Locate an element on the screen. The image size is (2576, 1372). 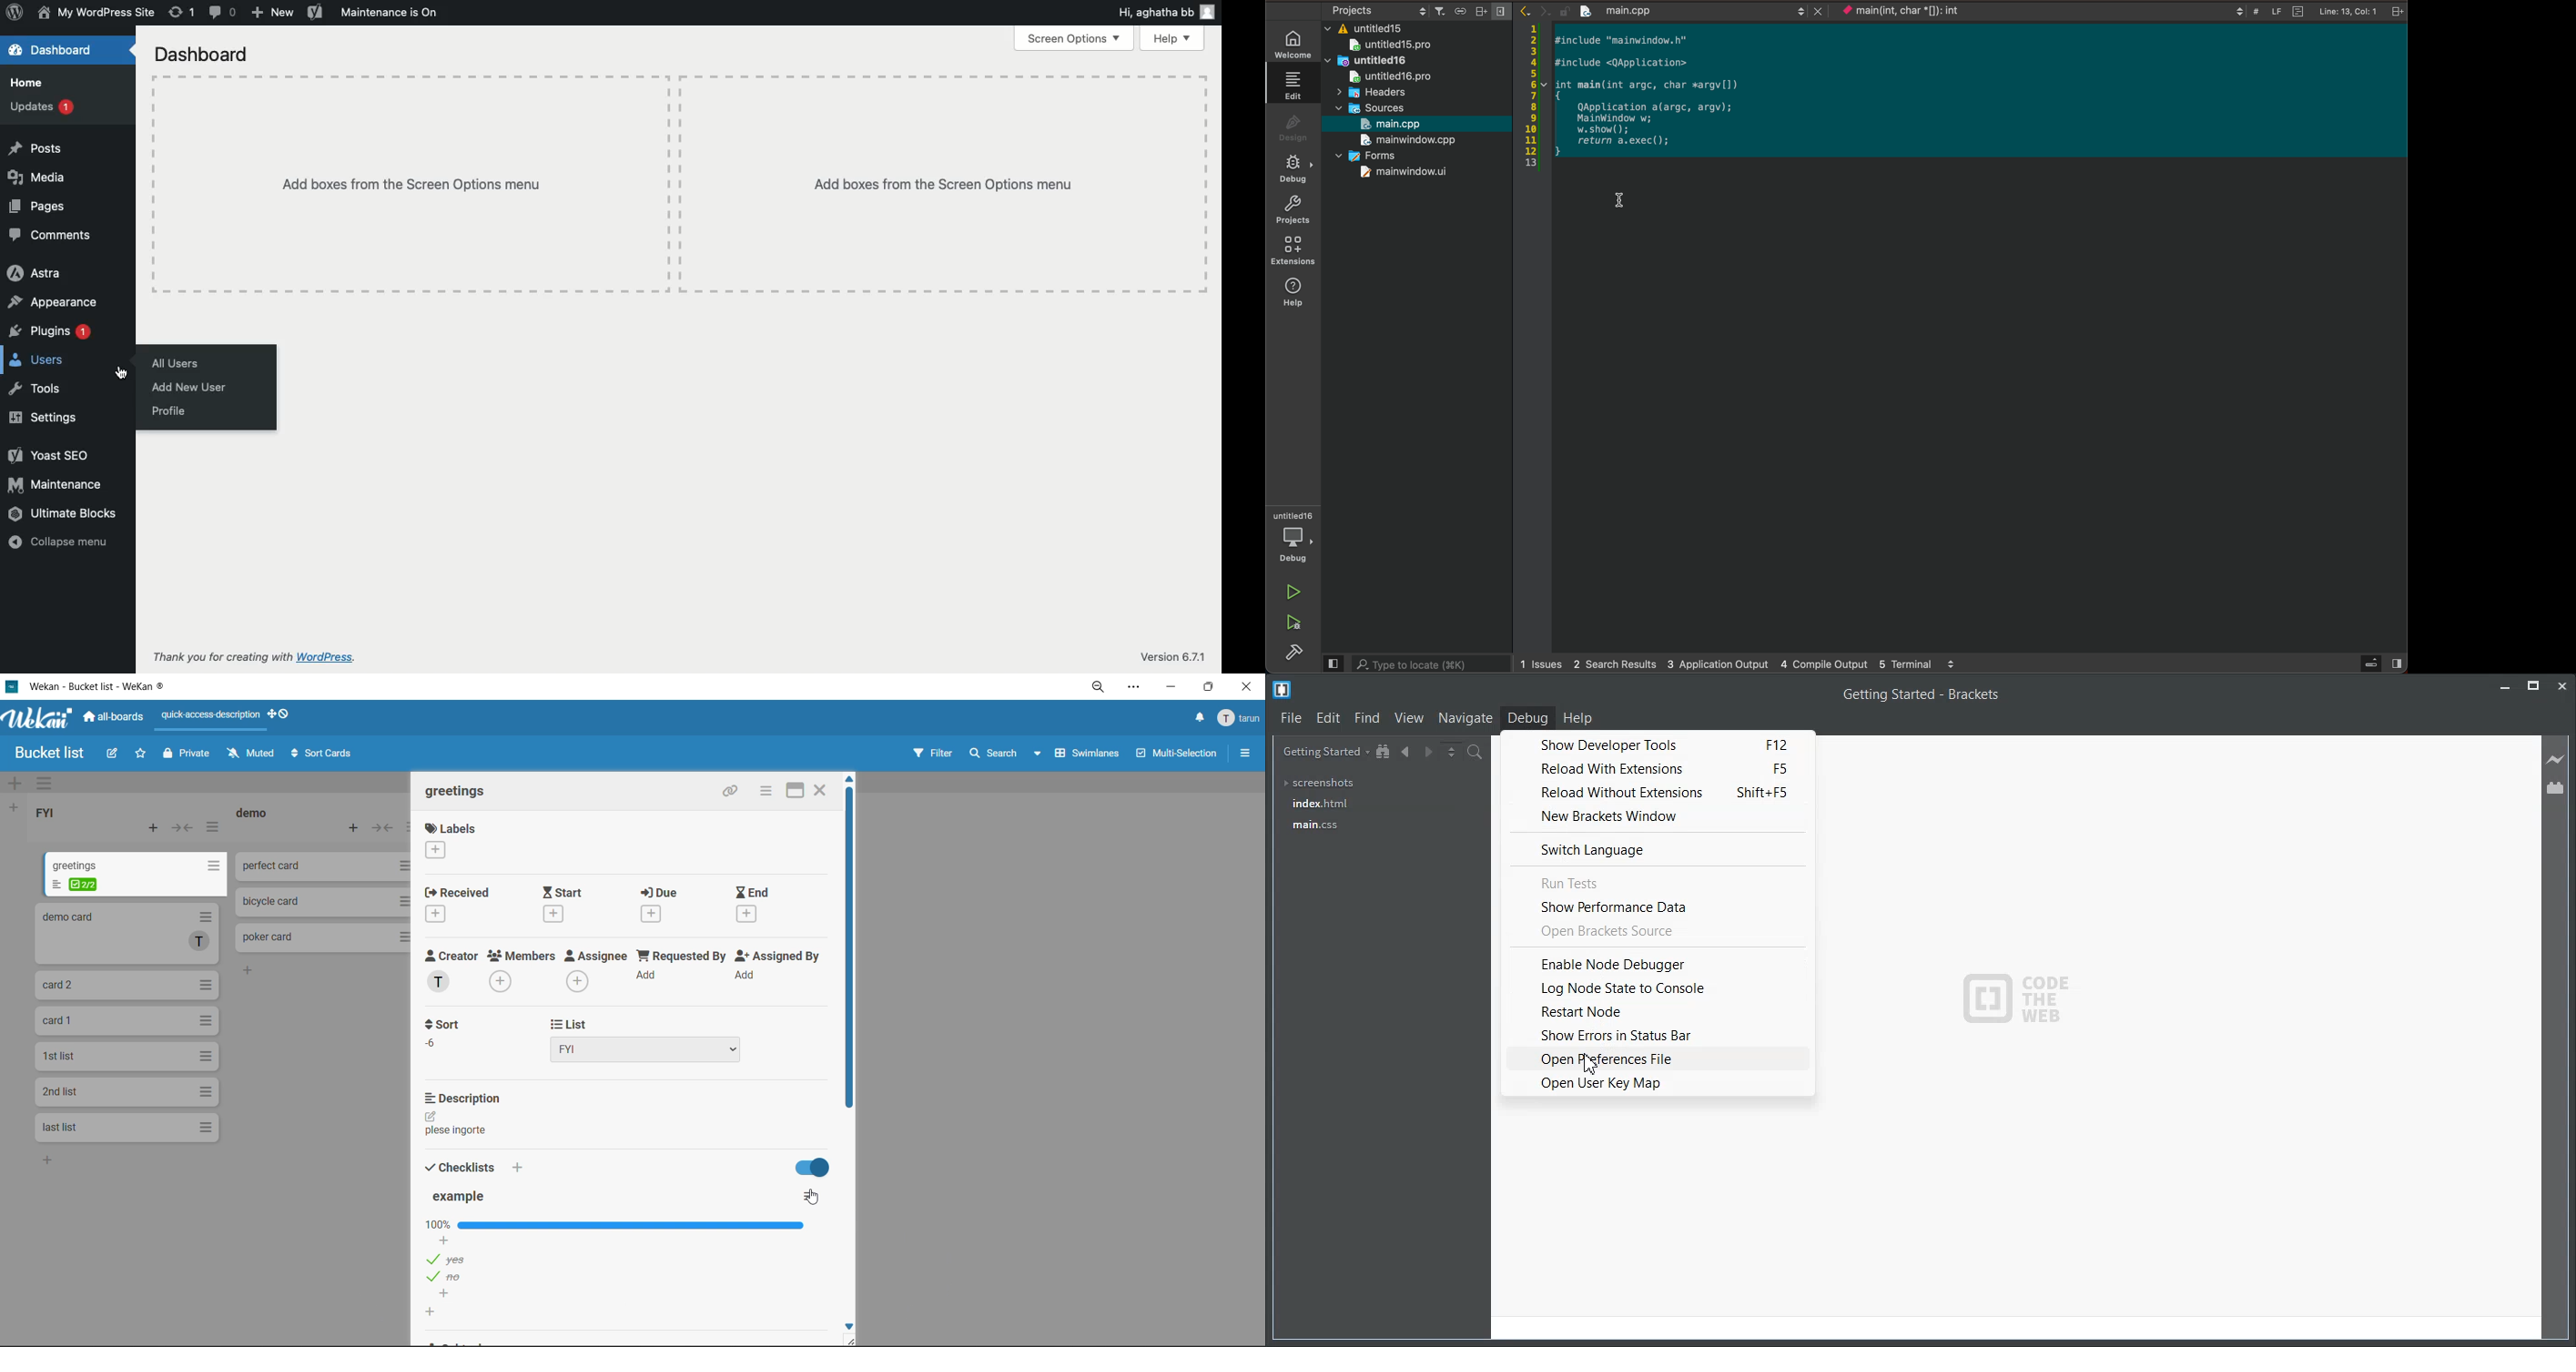
list is located at coordinates (672, 1039).